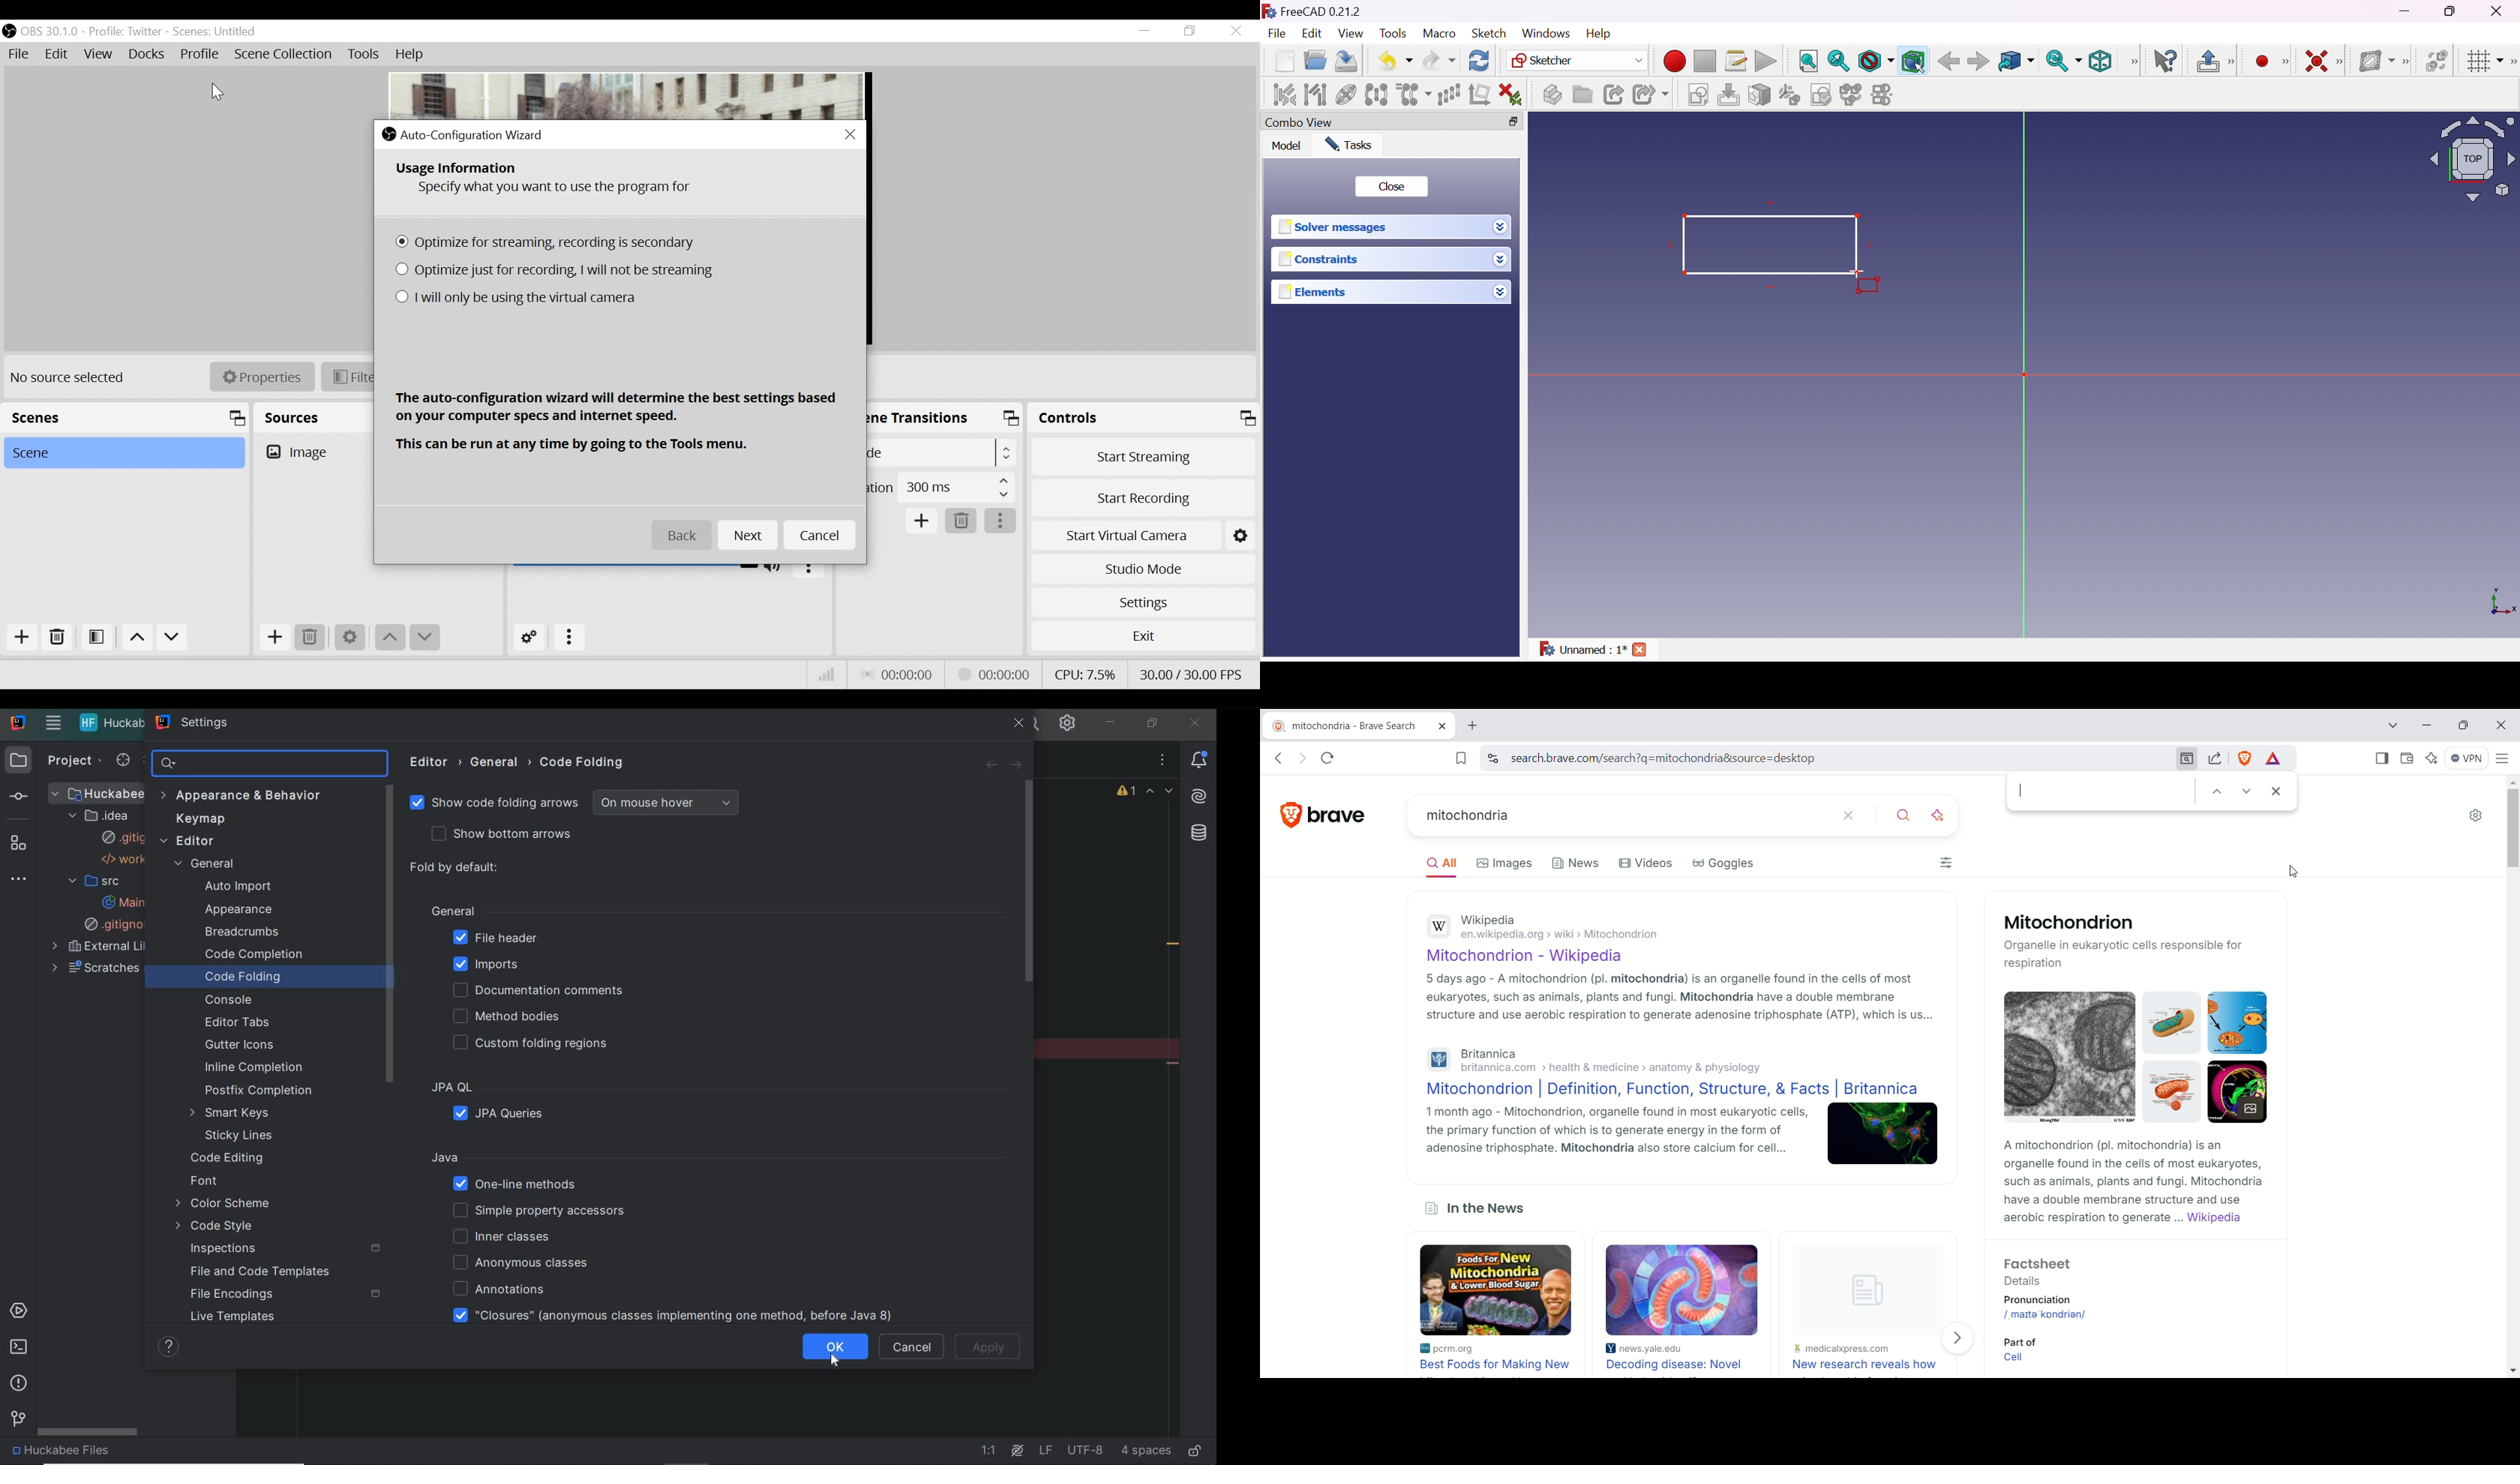 The width and height of the screenshot is (2520, 1484). What do you see at coordinates (1611, 1136) in the screenshot?
I see `1 month ago - Mitochondrion, organelle found in most eukaryotic cells, the primary function of which is to generate energy in the form of adenosine triphosphate. Mitochondria also store calcium for cell...` at bounding box center [1611, 1136].